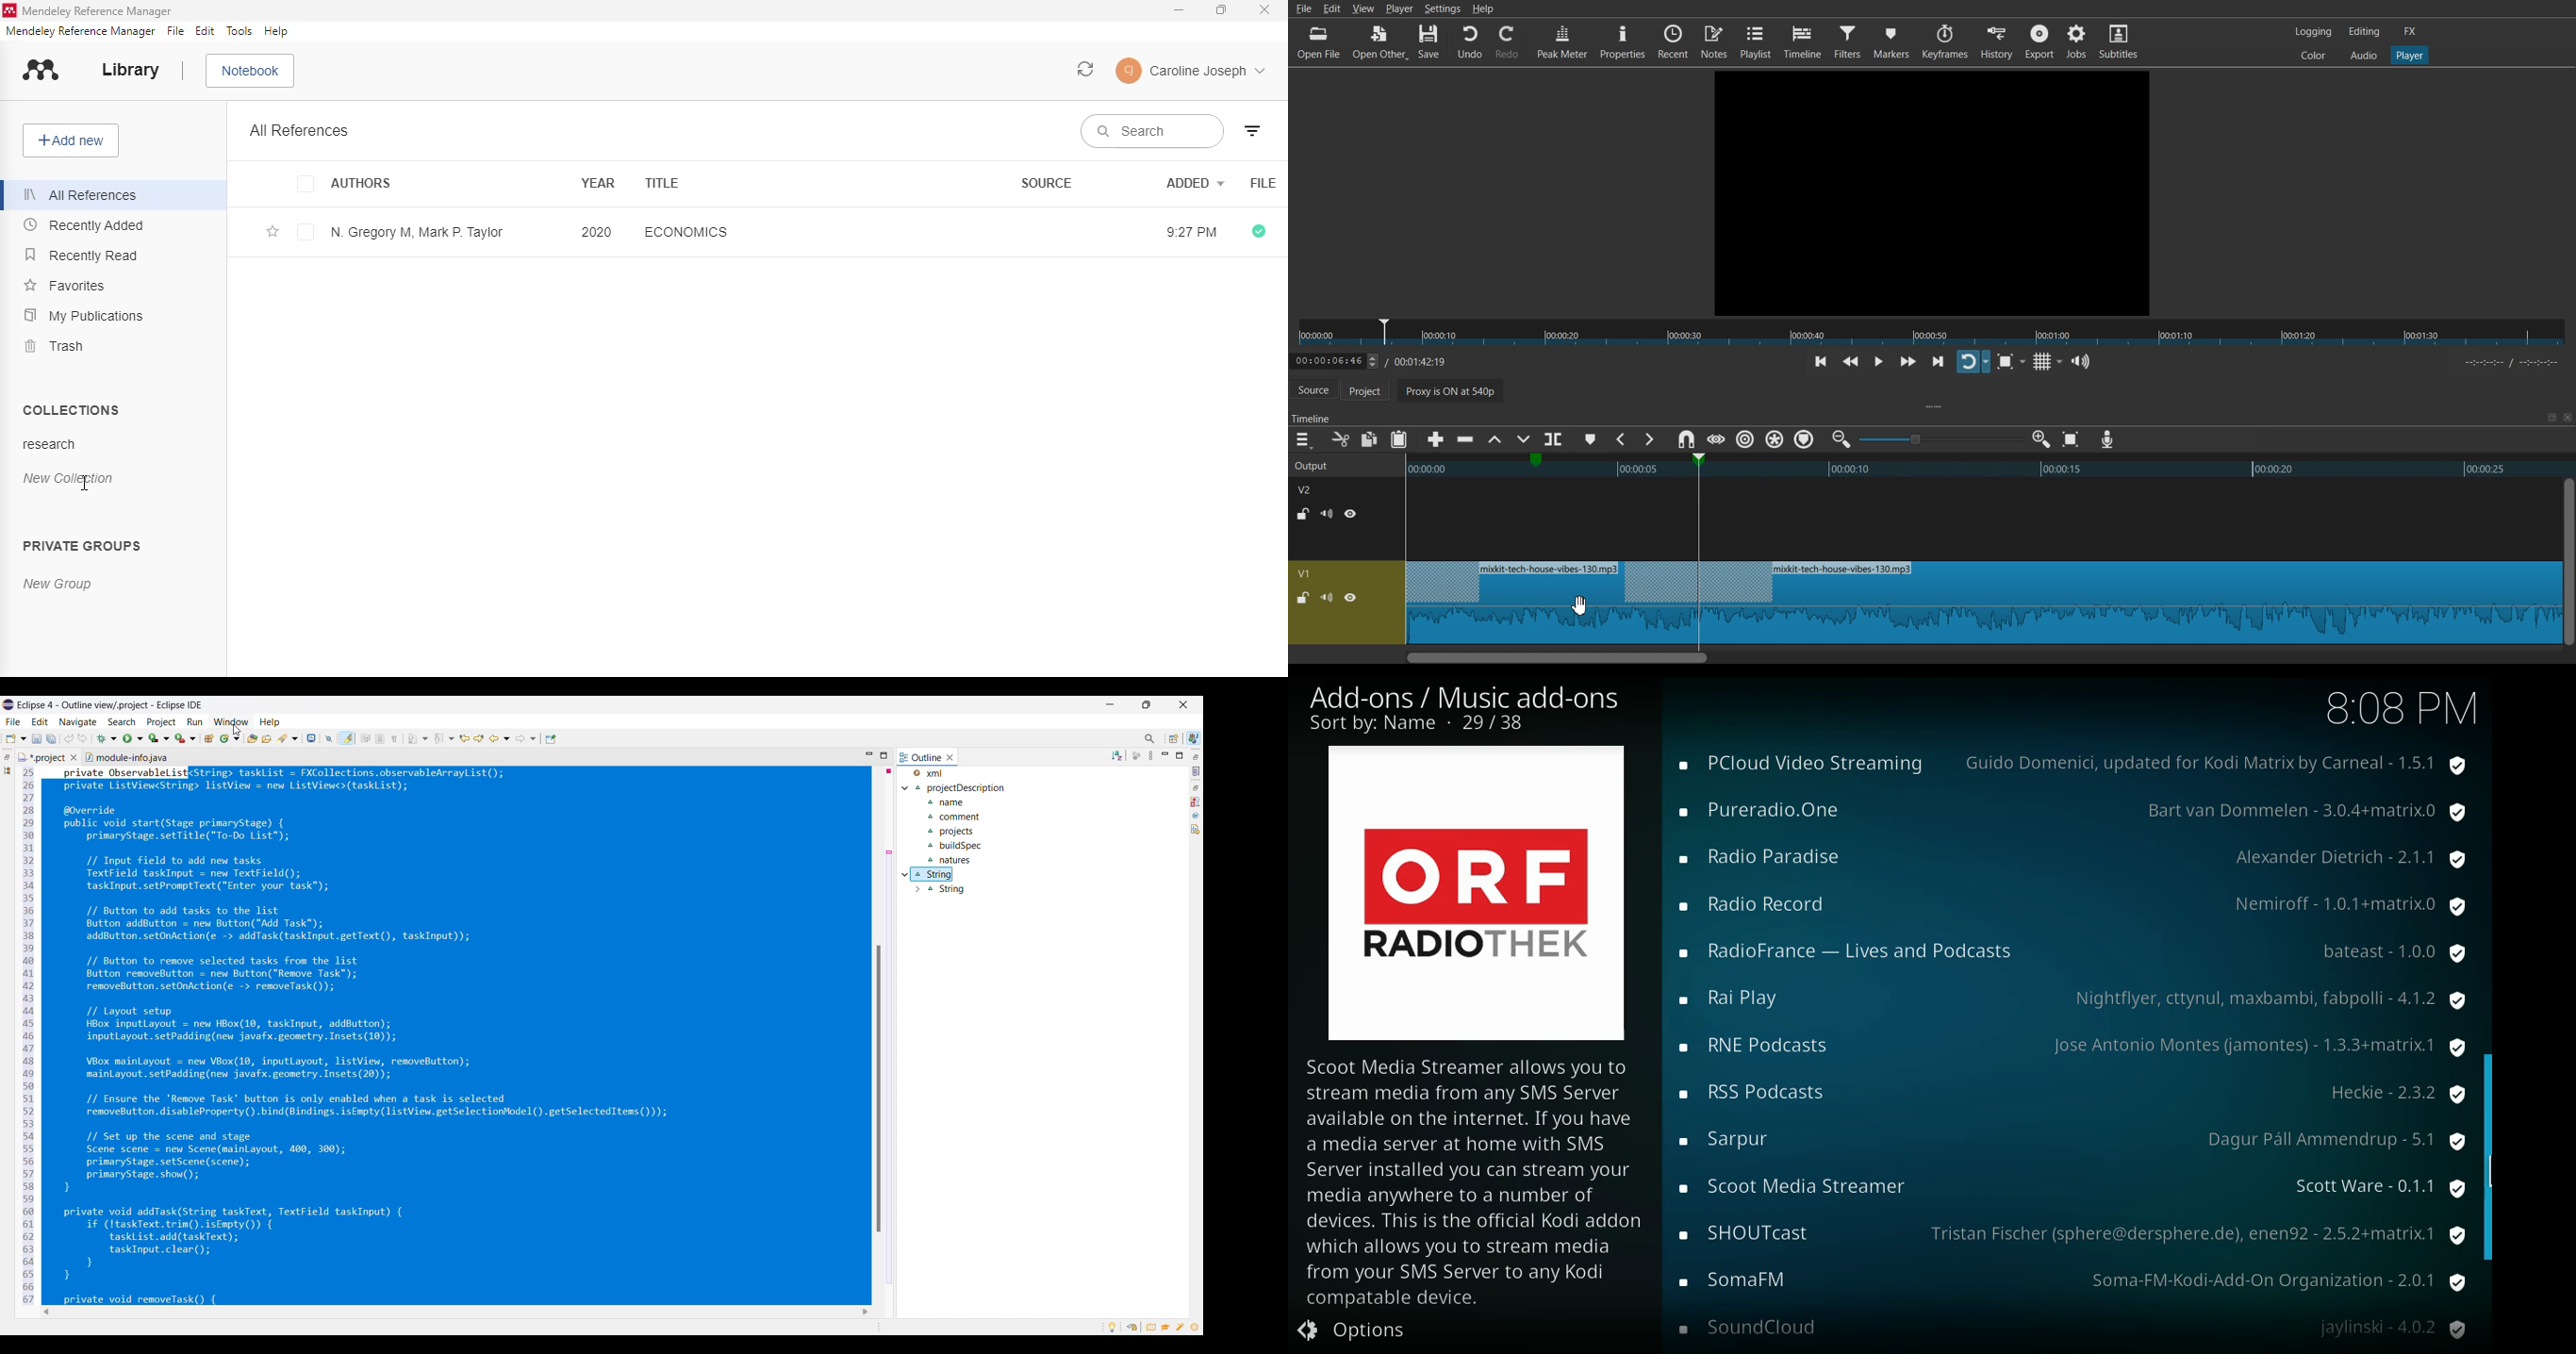 The image size is (2576, 1372). I want to click on collections, so click(73, 409).